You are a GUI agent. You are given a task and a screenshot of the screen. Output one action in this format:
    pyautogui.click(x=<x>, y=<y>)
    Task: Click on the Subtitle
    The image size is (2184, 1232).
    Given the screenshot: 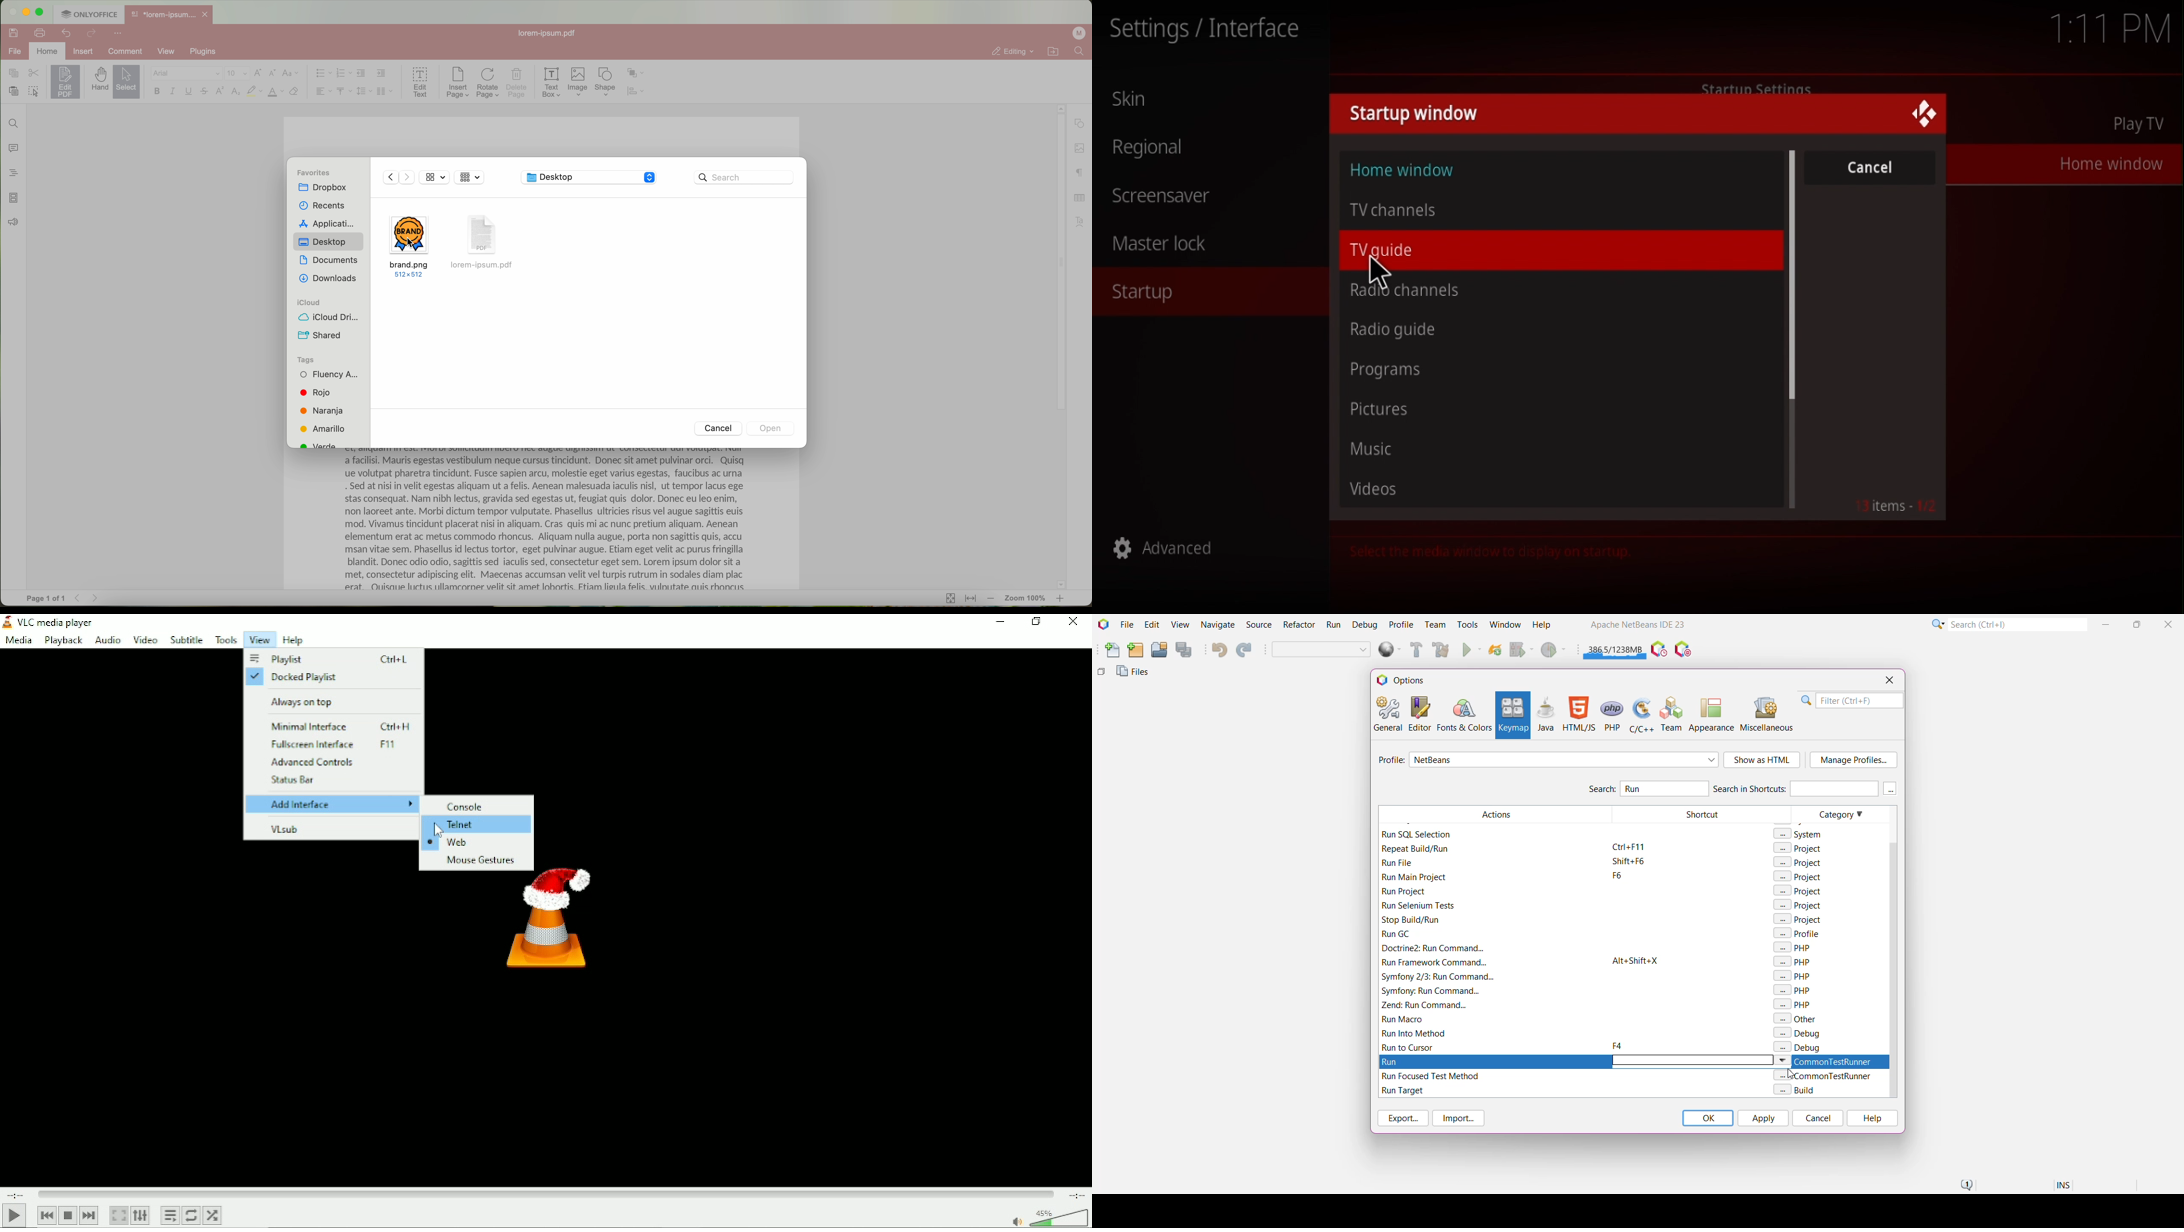 What is the action you would take?
    pyautogui.click(x=187, y=639)
    